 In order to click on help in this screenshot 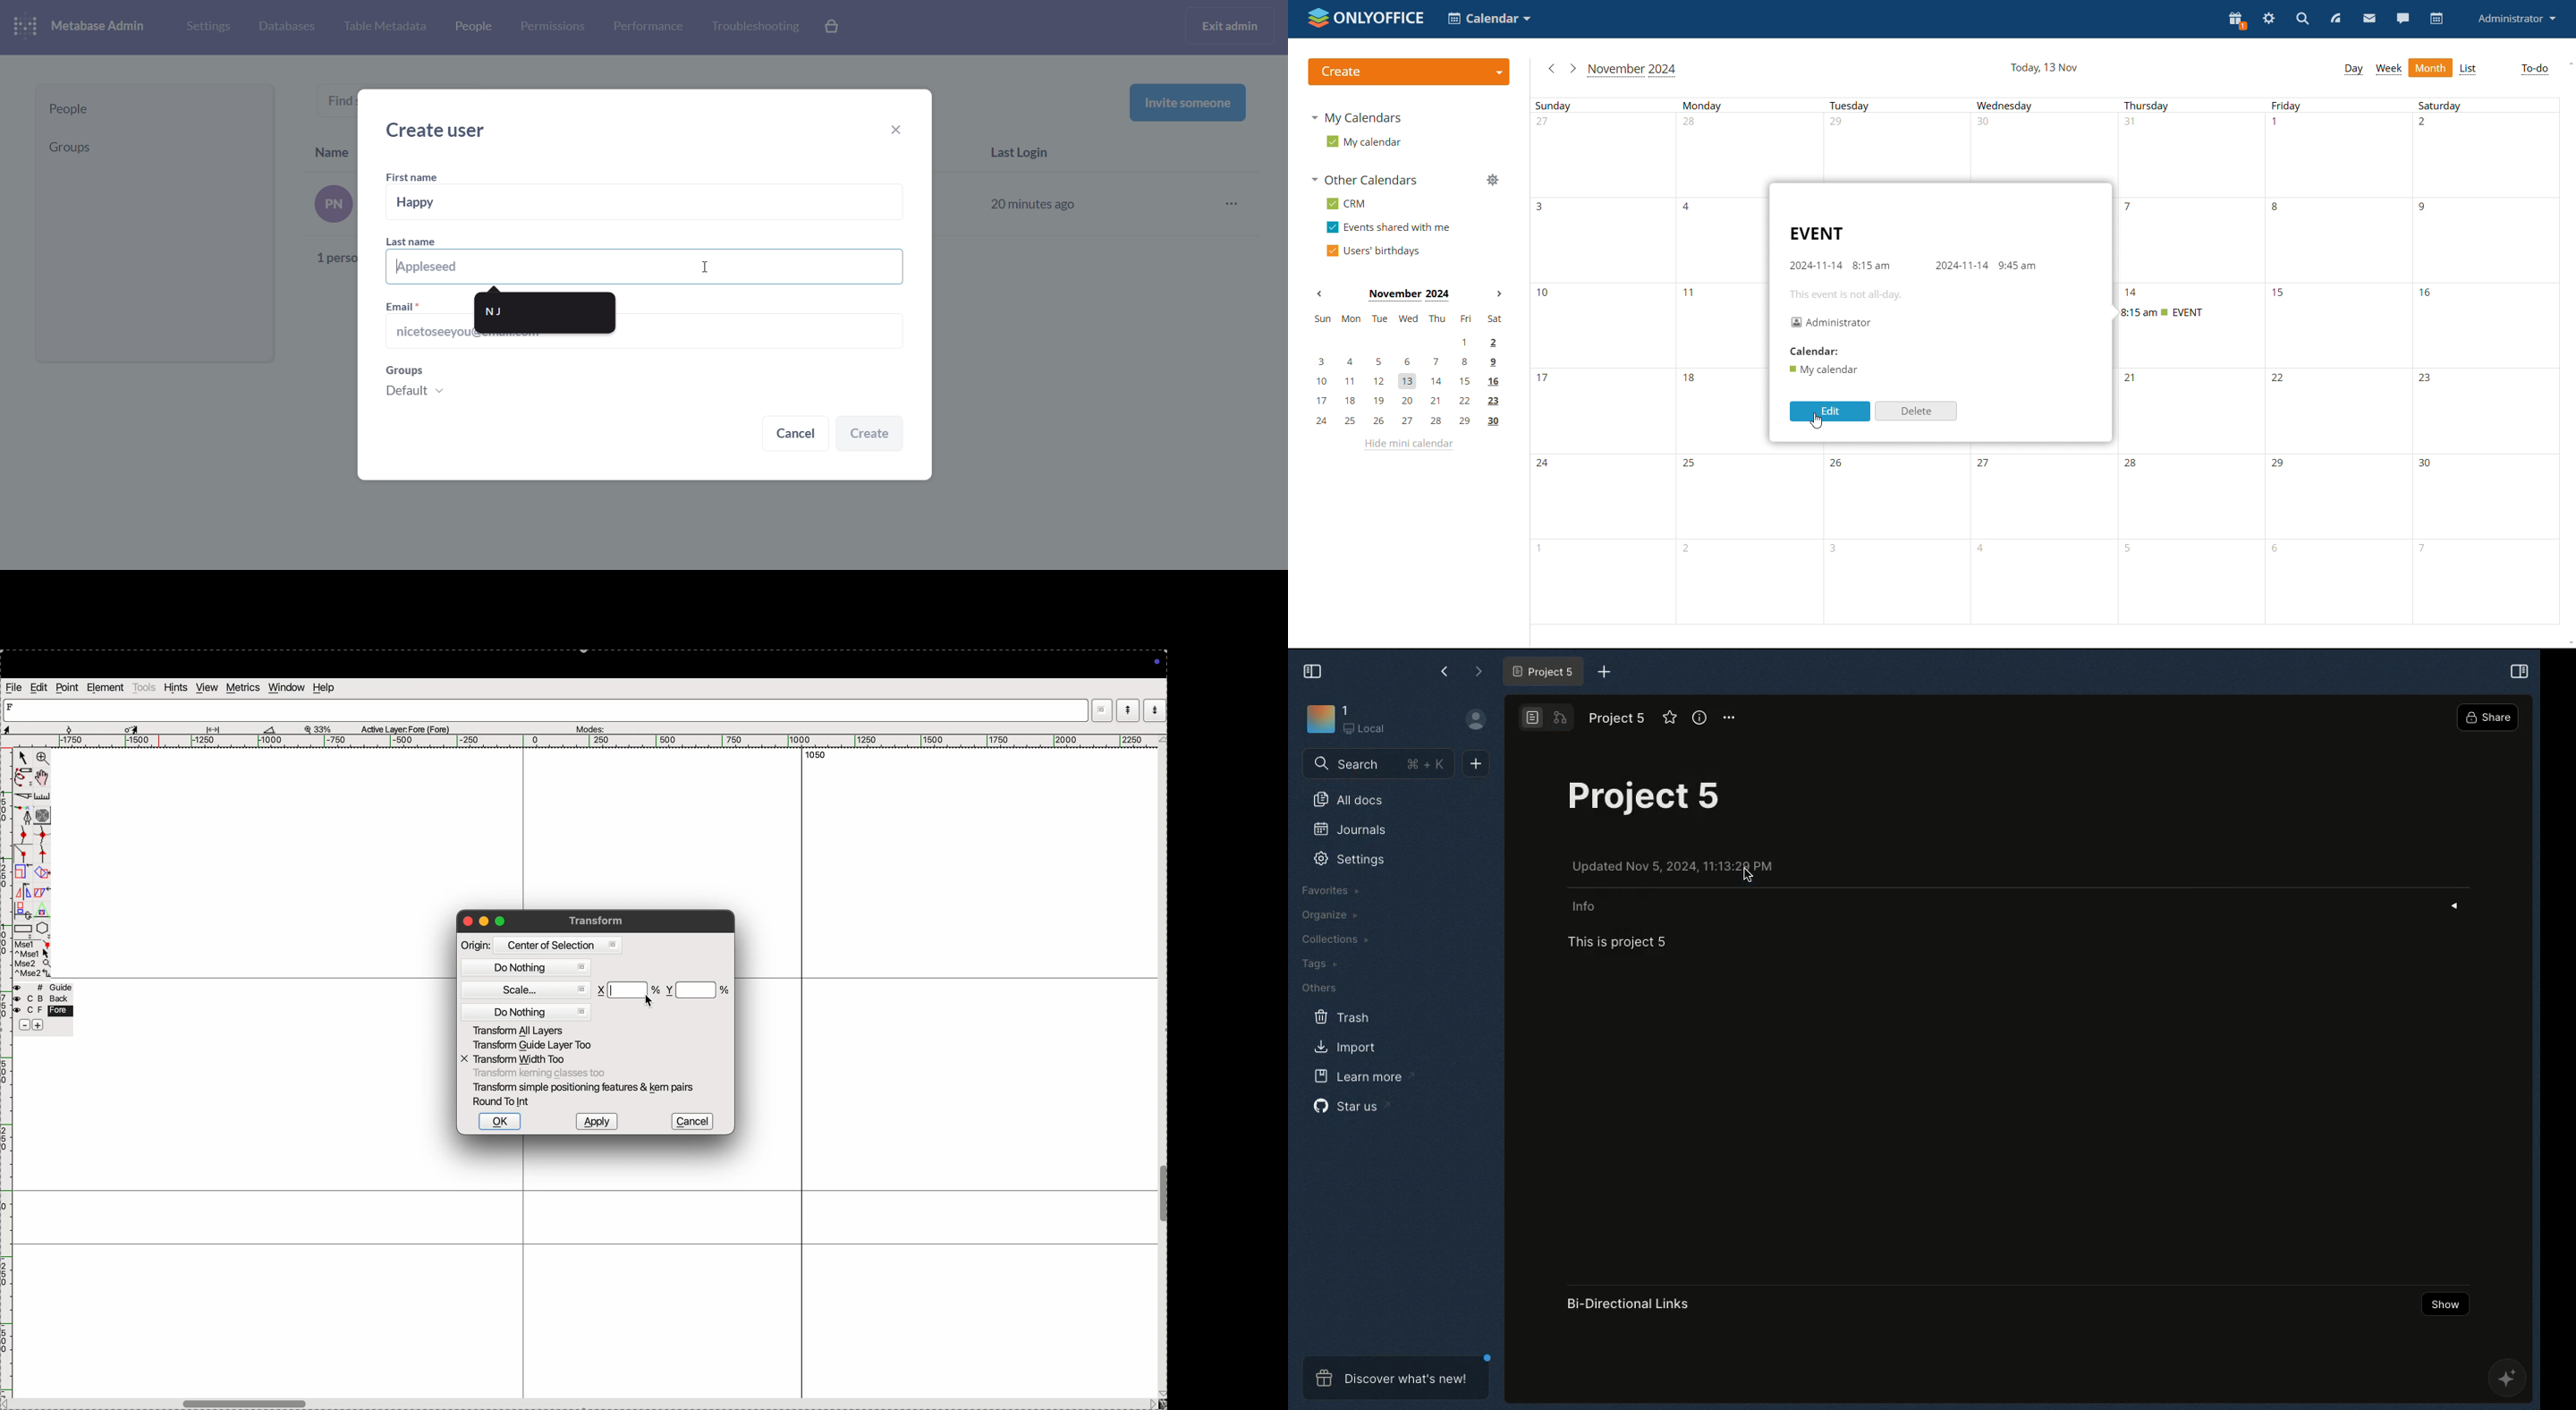, I will do `click(323, 688)`.